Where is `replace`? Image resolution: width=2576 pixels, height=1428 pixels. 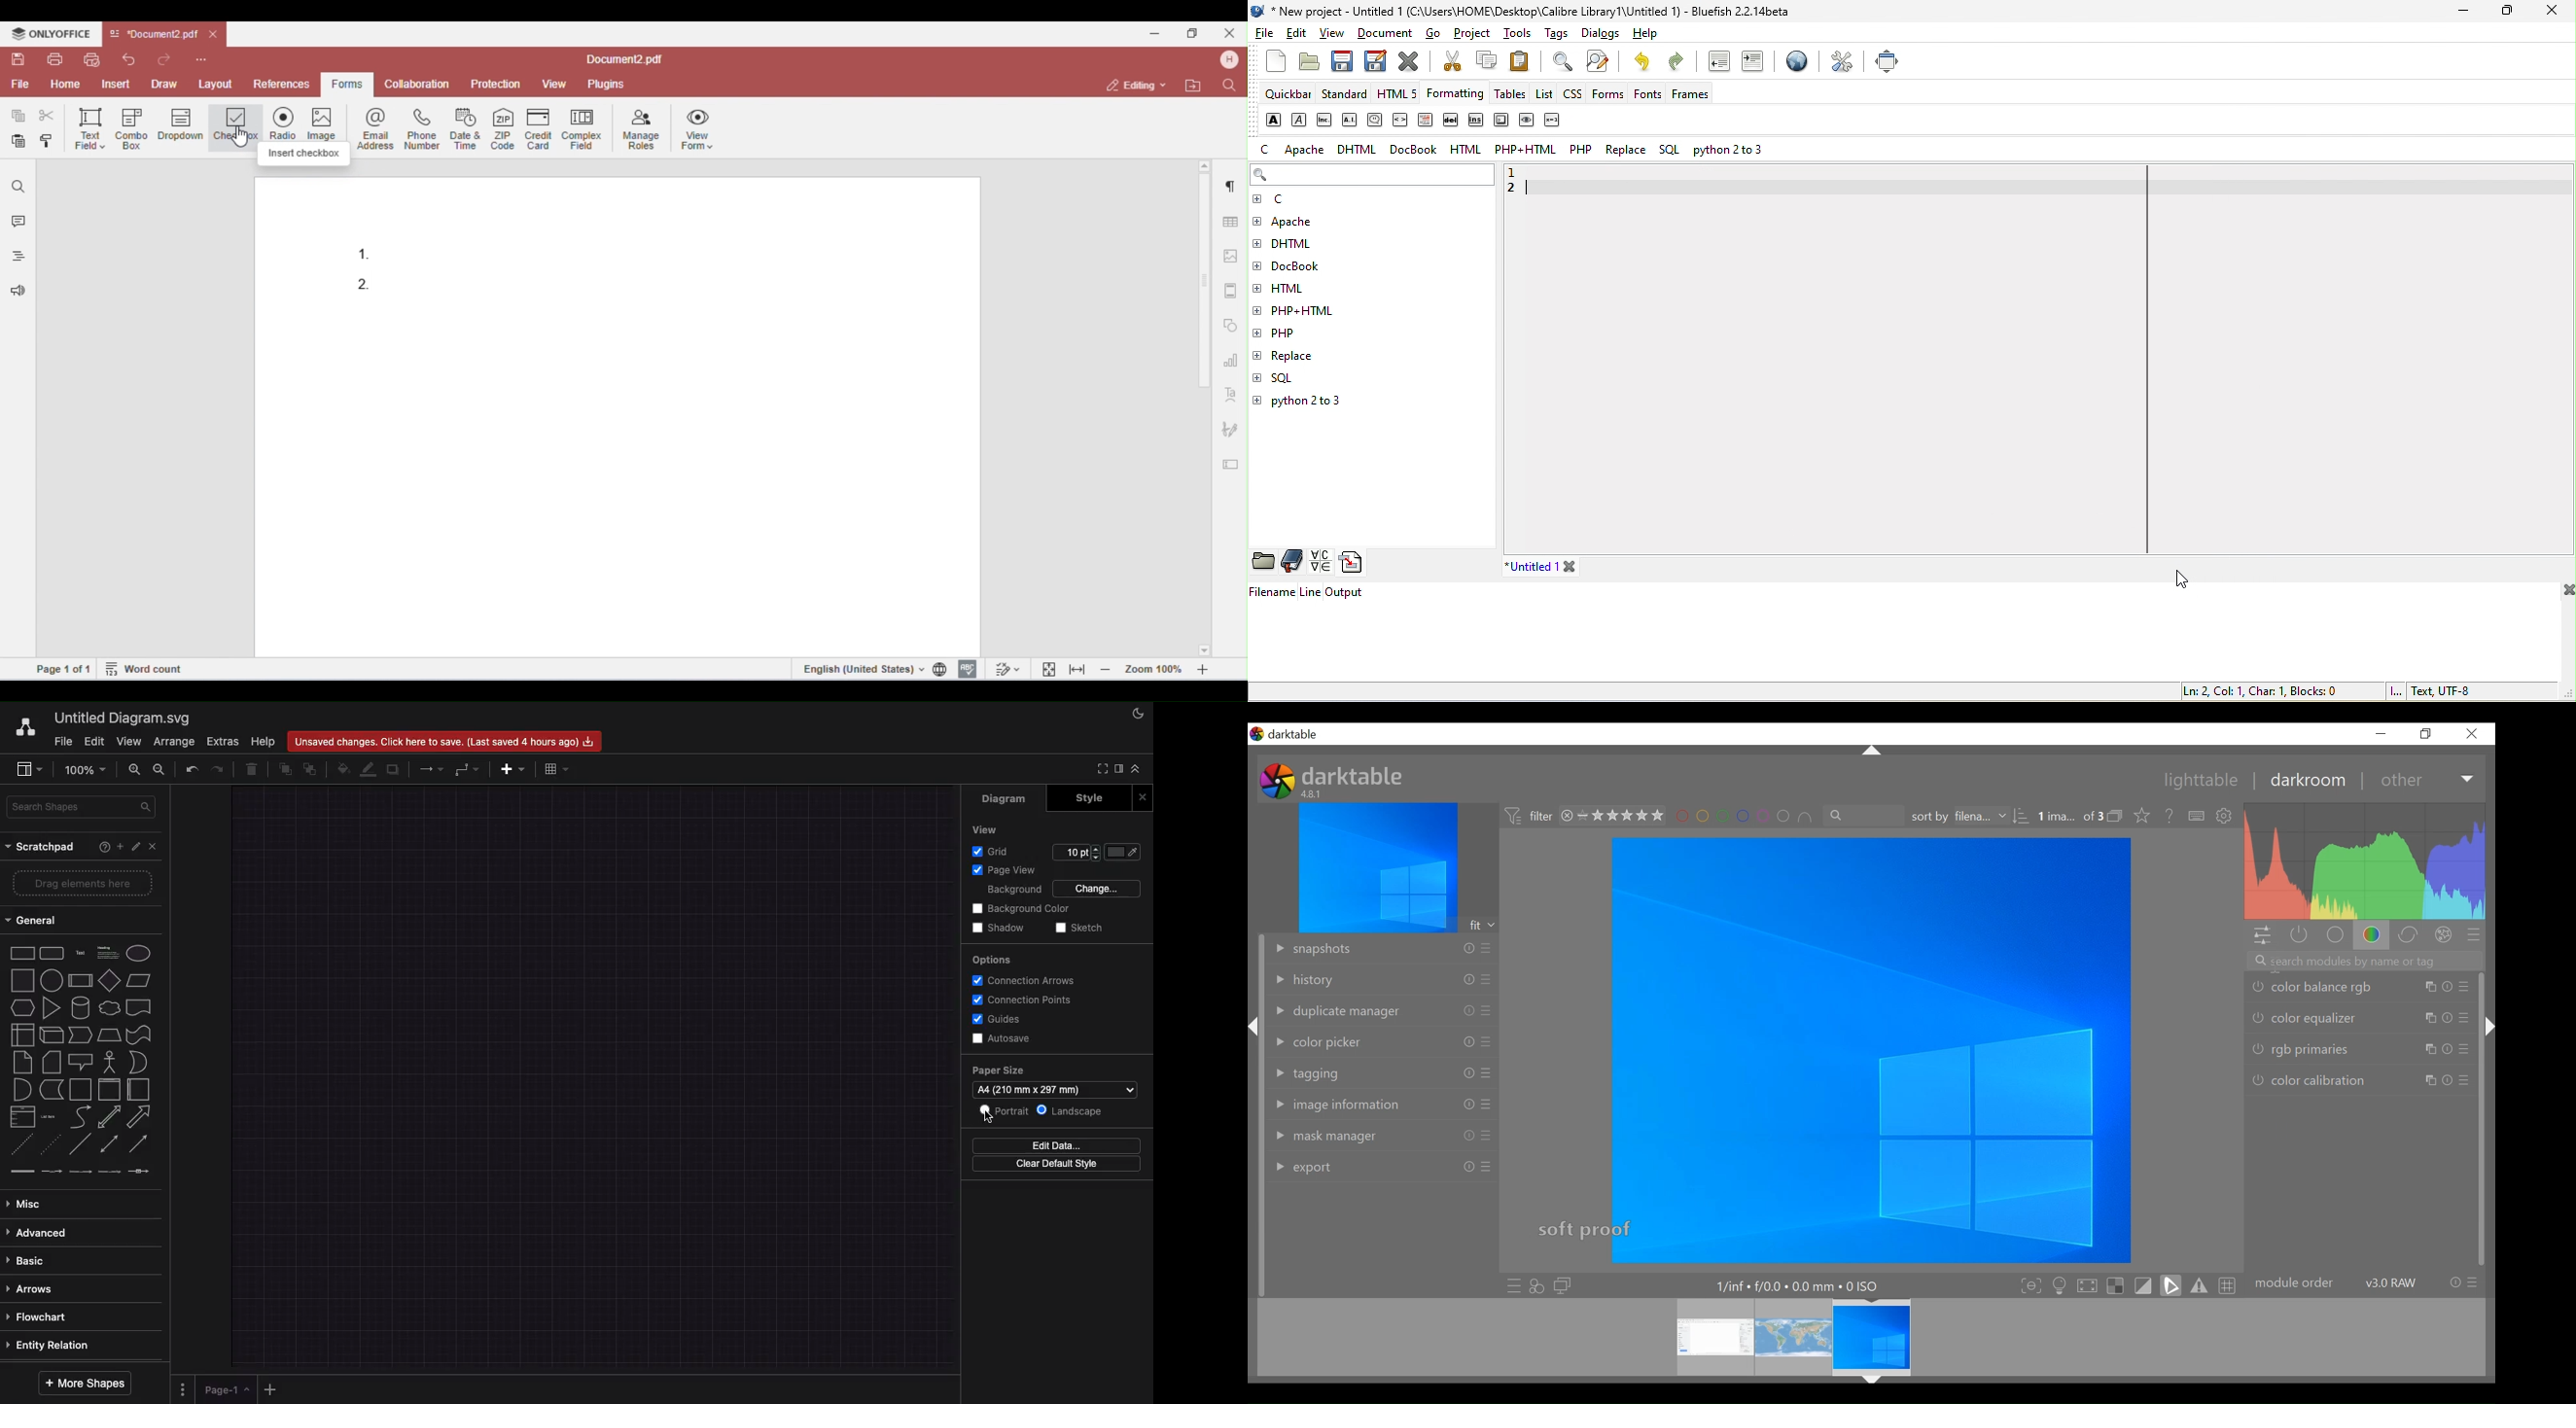 replace is located at coordinates (1324, 356).